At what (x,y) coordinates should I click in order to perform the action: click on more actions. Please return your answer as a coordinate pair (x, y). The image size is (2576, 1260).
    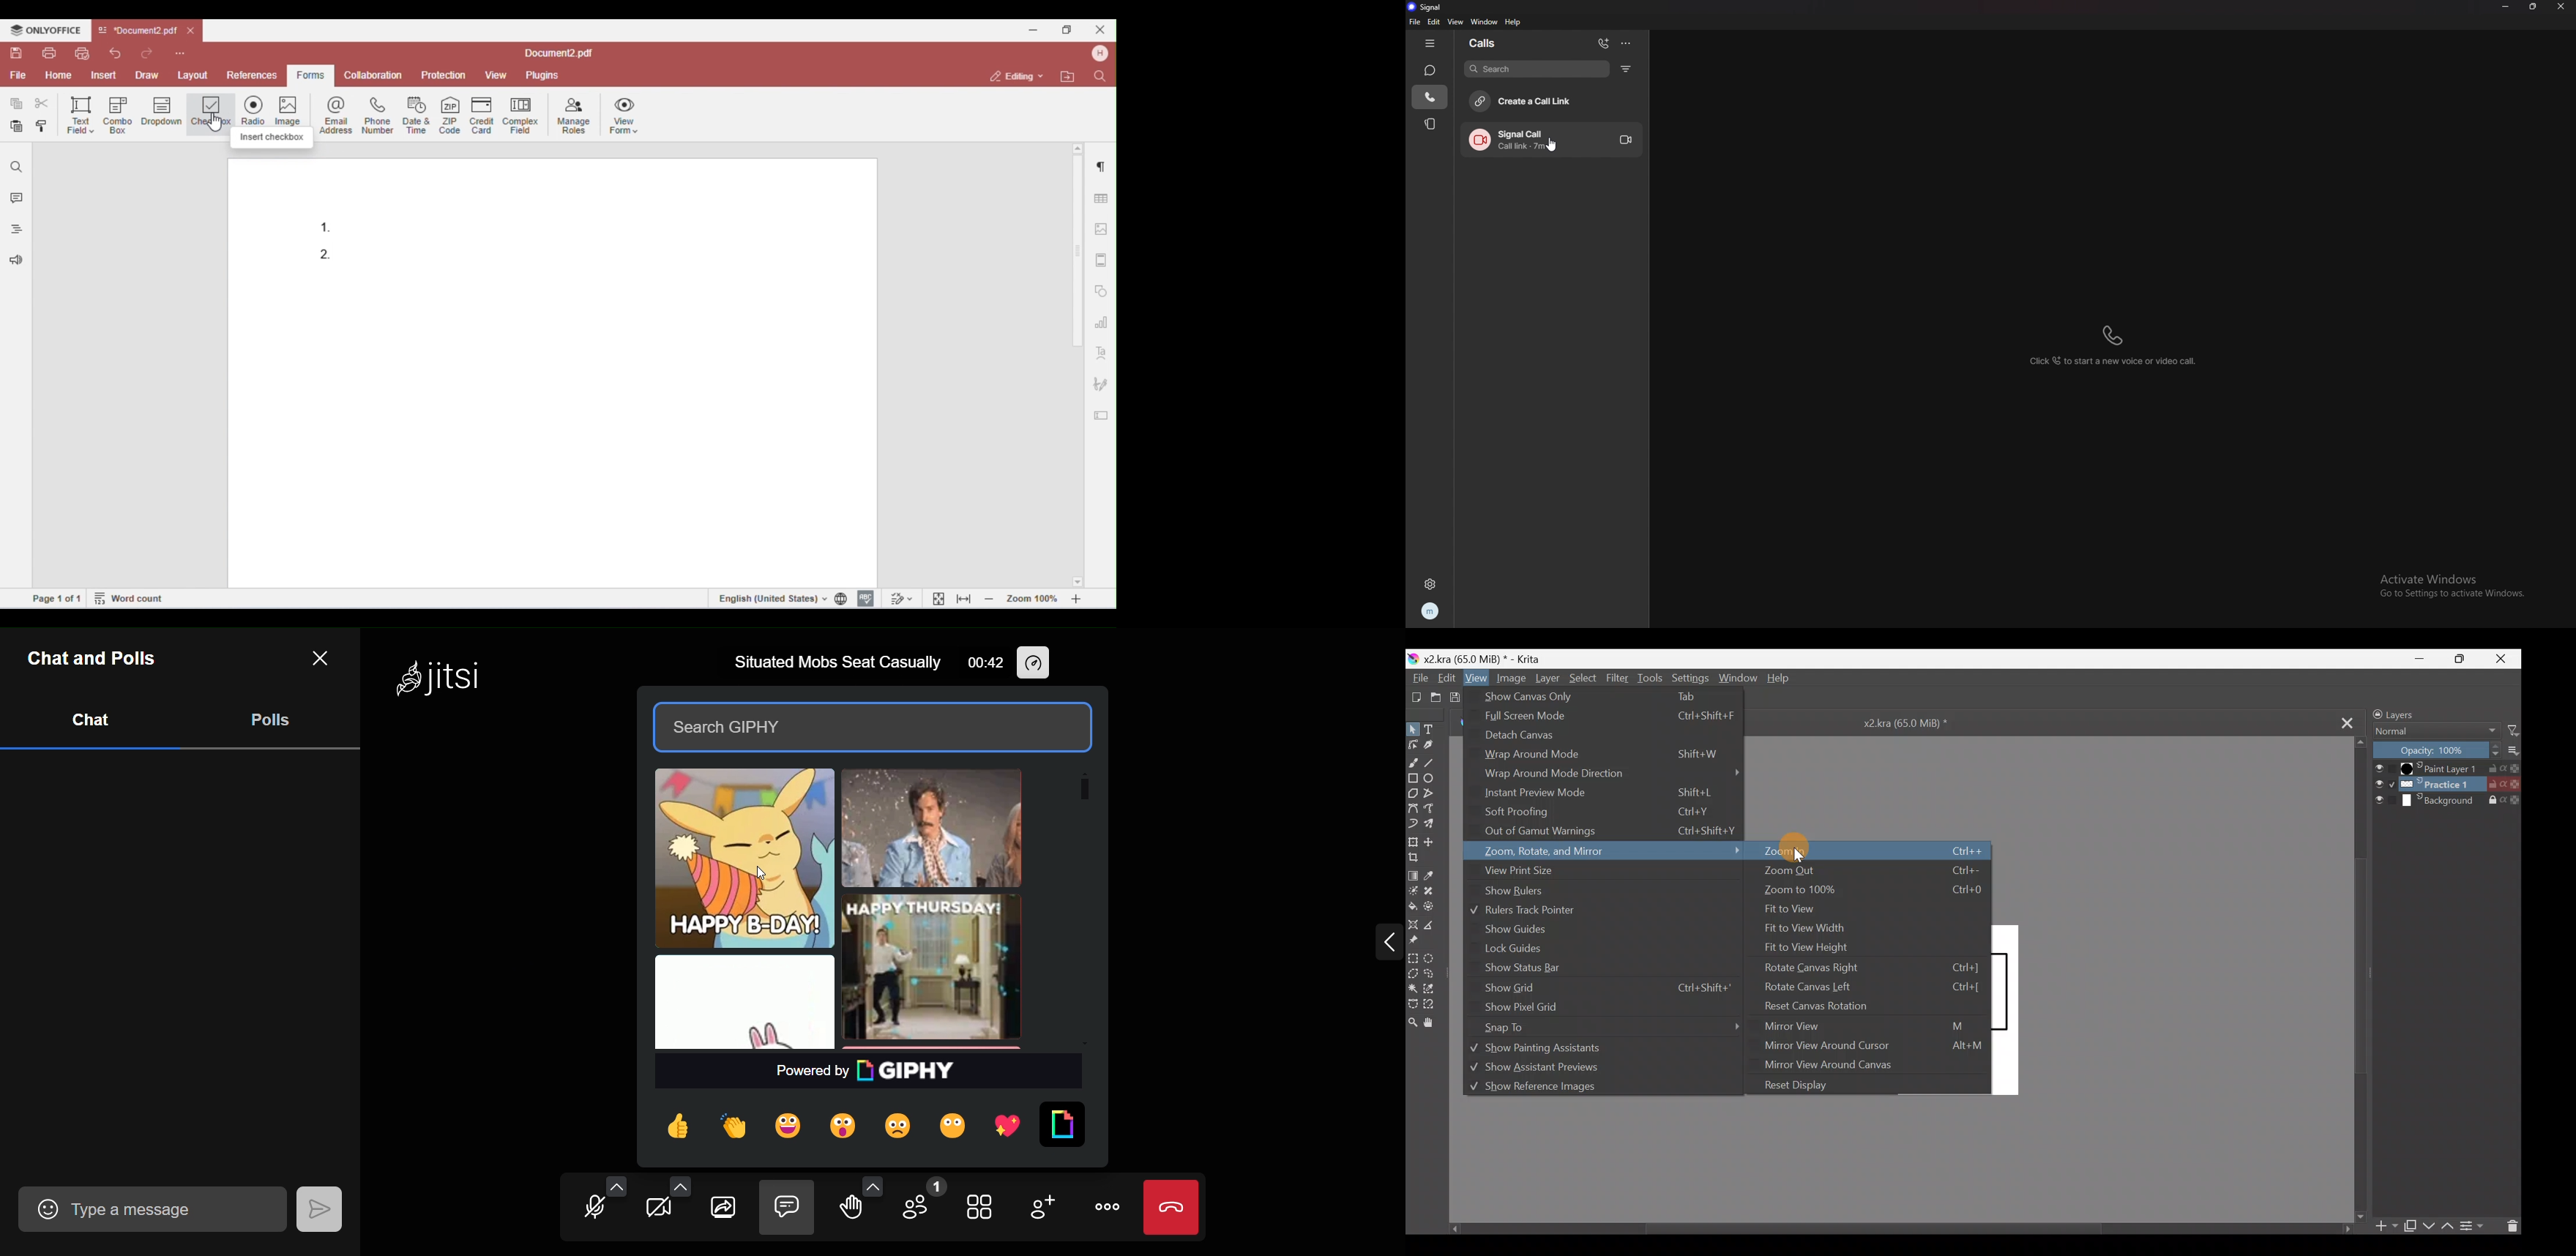
    Looking at the image, I should click on (1103, 1207).